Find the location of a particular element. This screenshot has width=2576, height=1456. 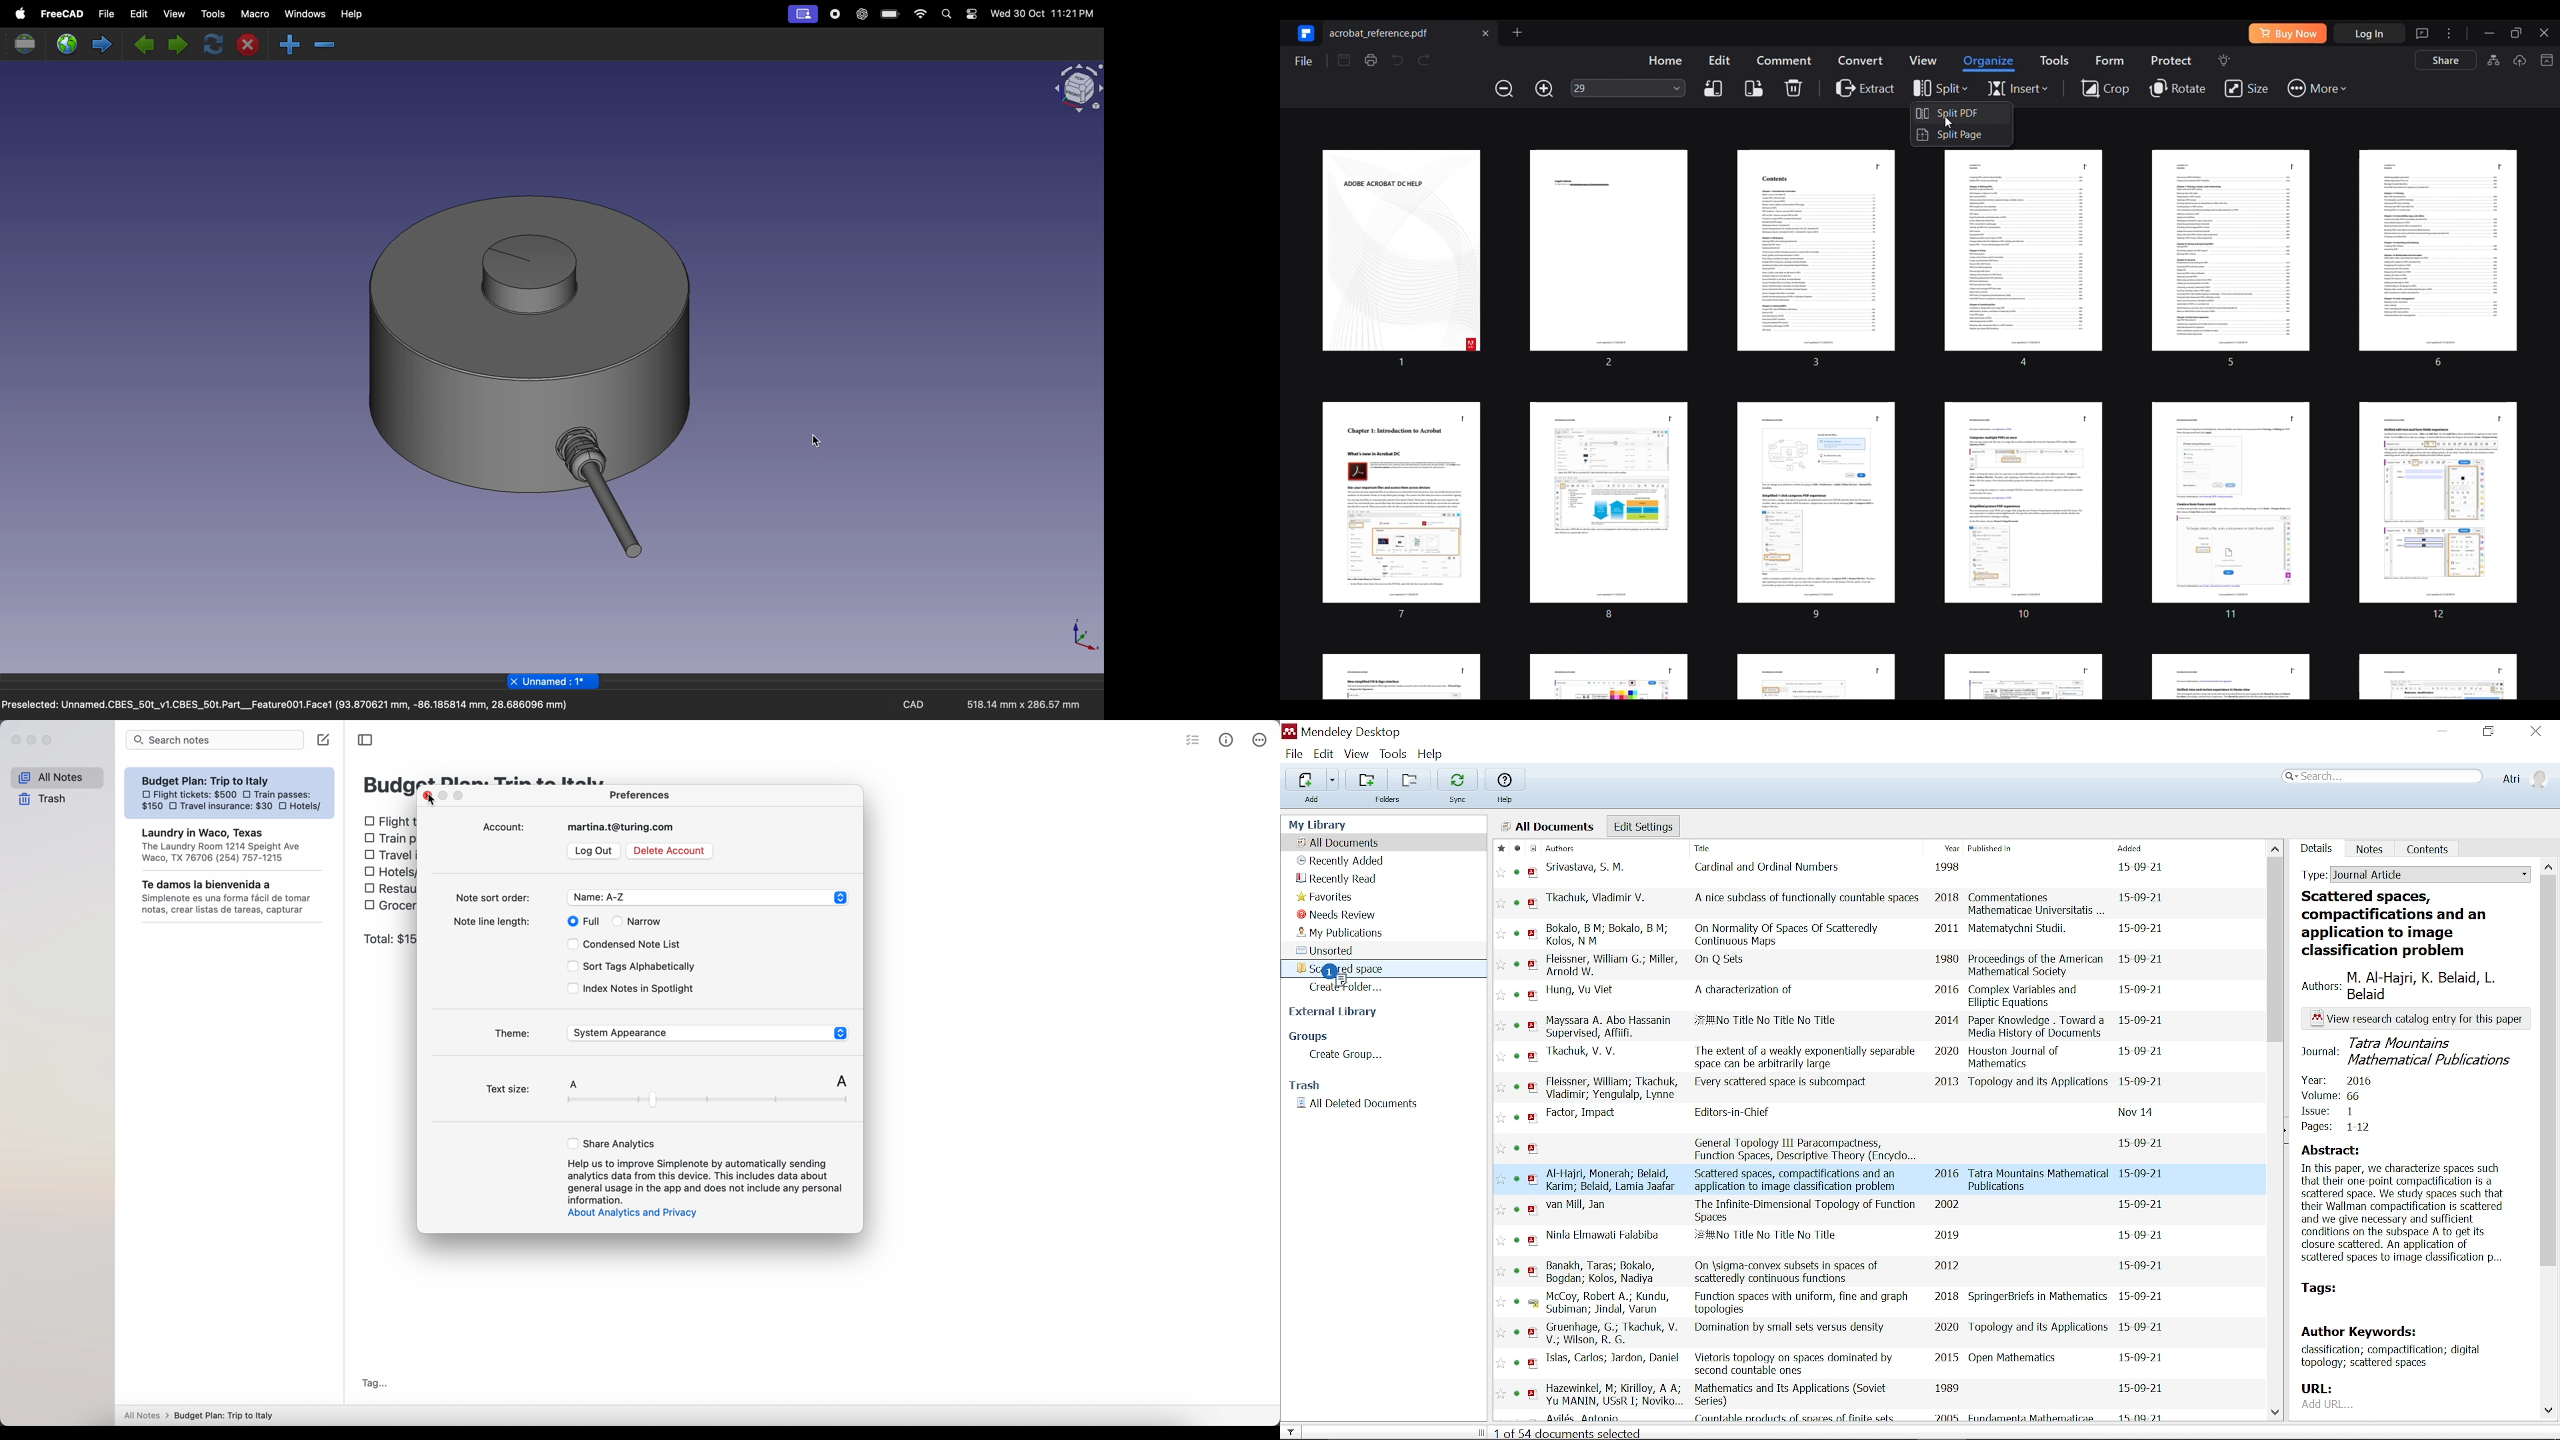

Authors is located at coordinates (1577, 848).